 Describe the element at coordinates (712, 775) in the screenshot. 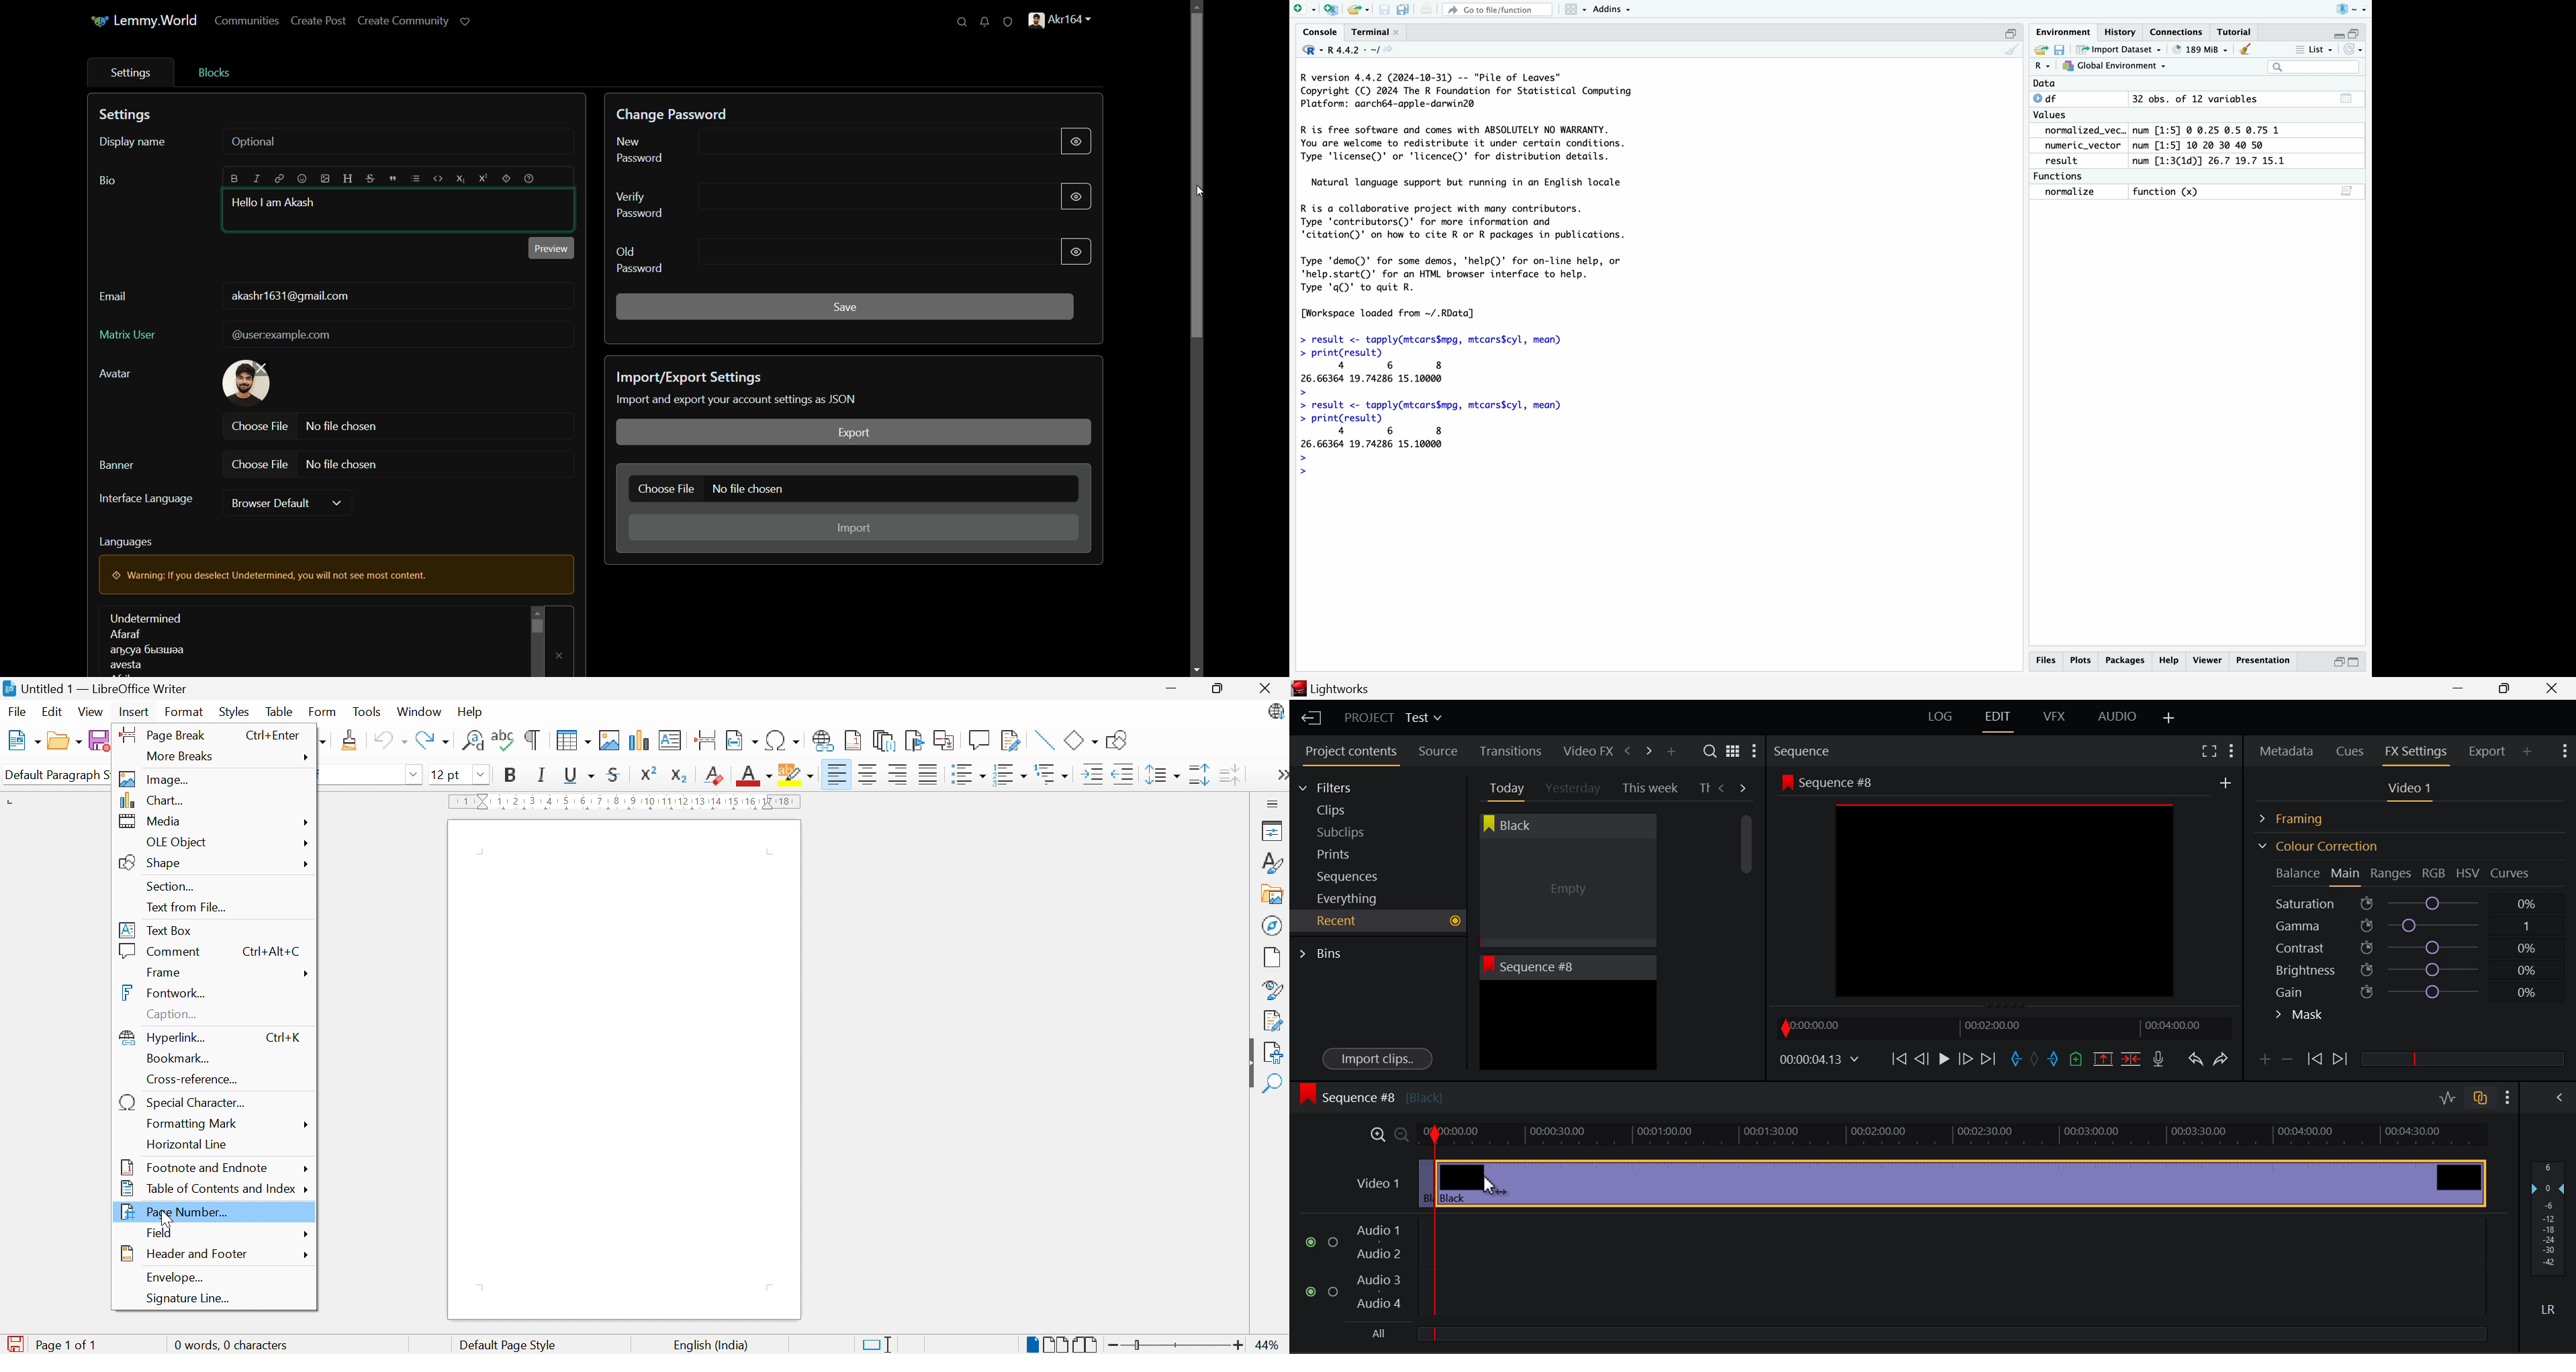

I see `Clear direct formatting` at that location.